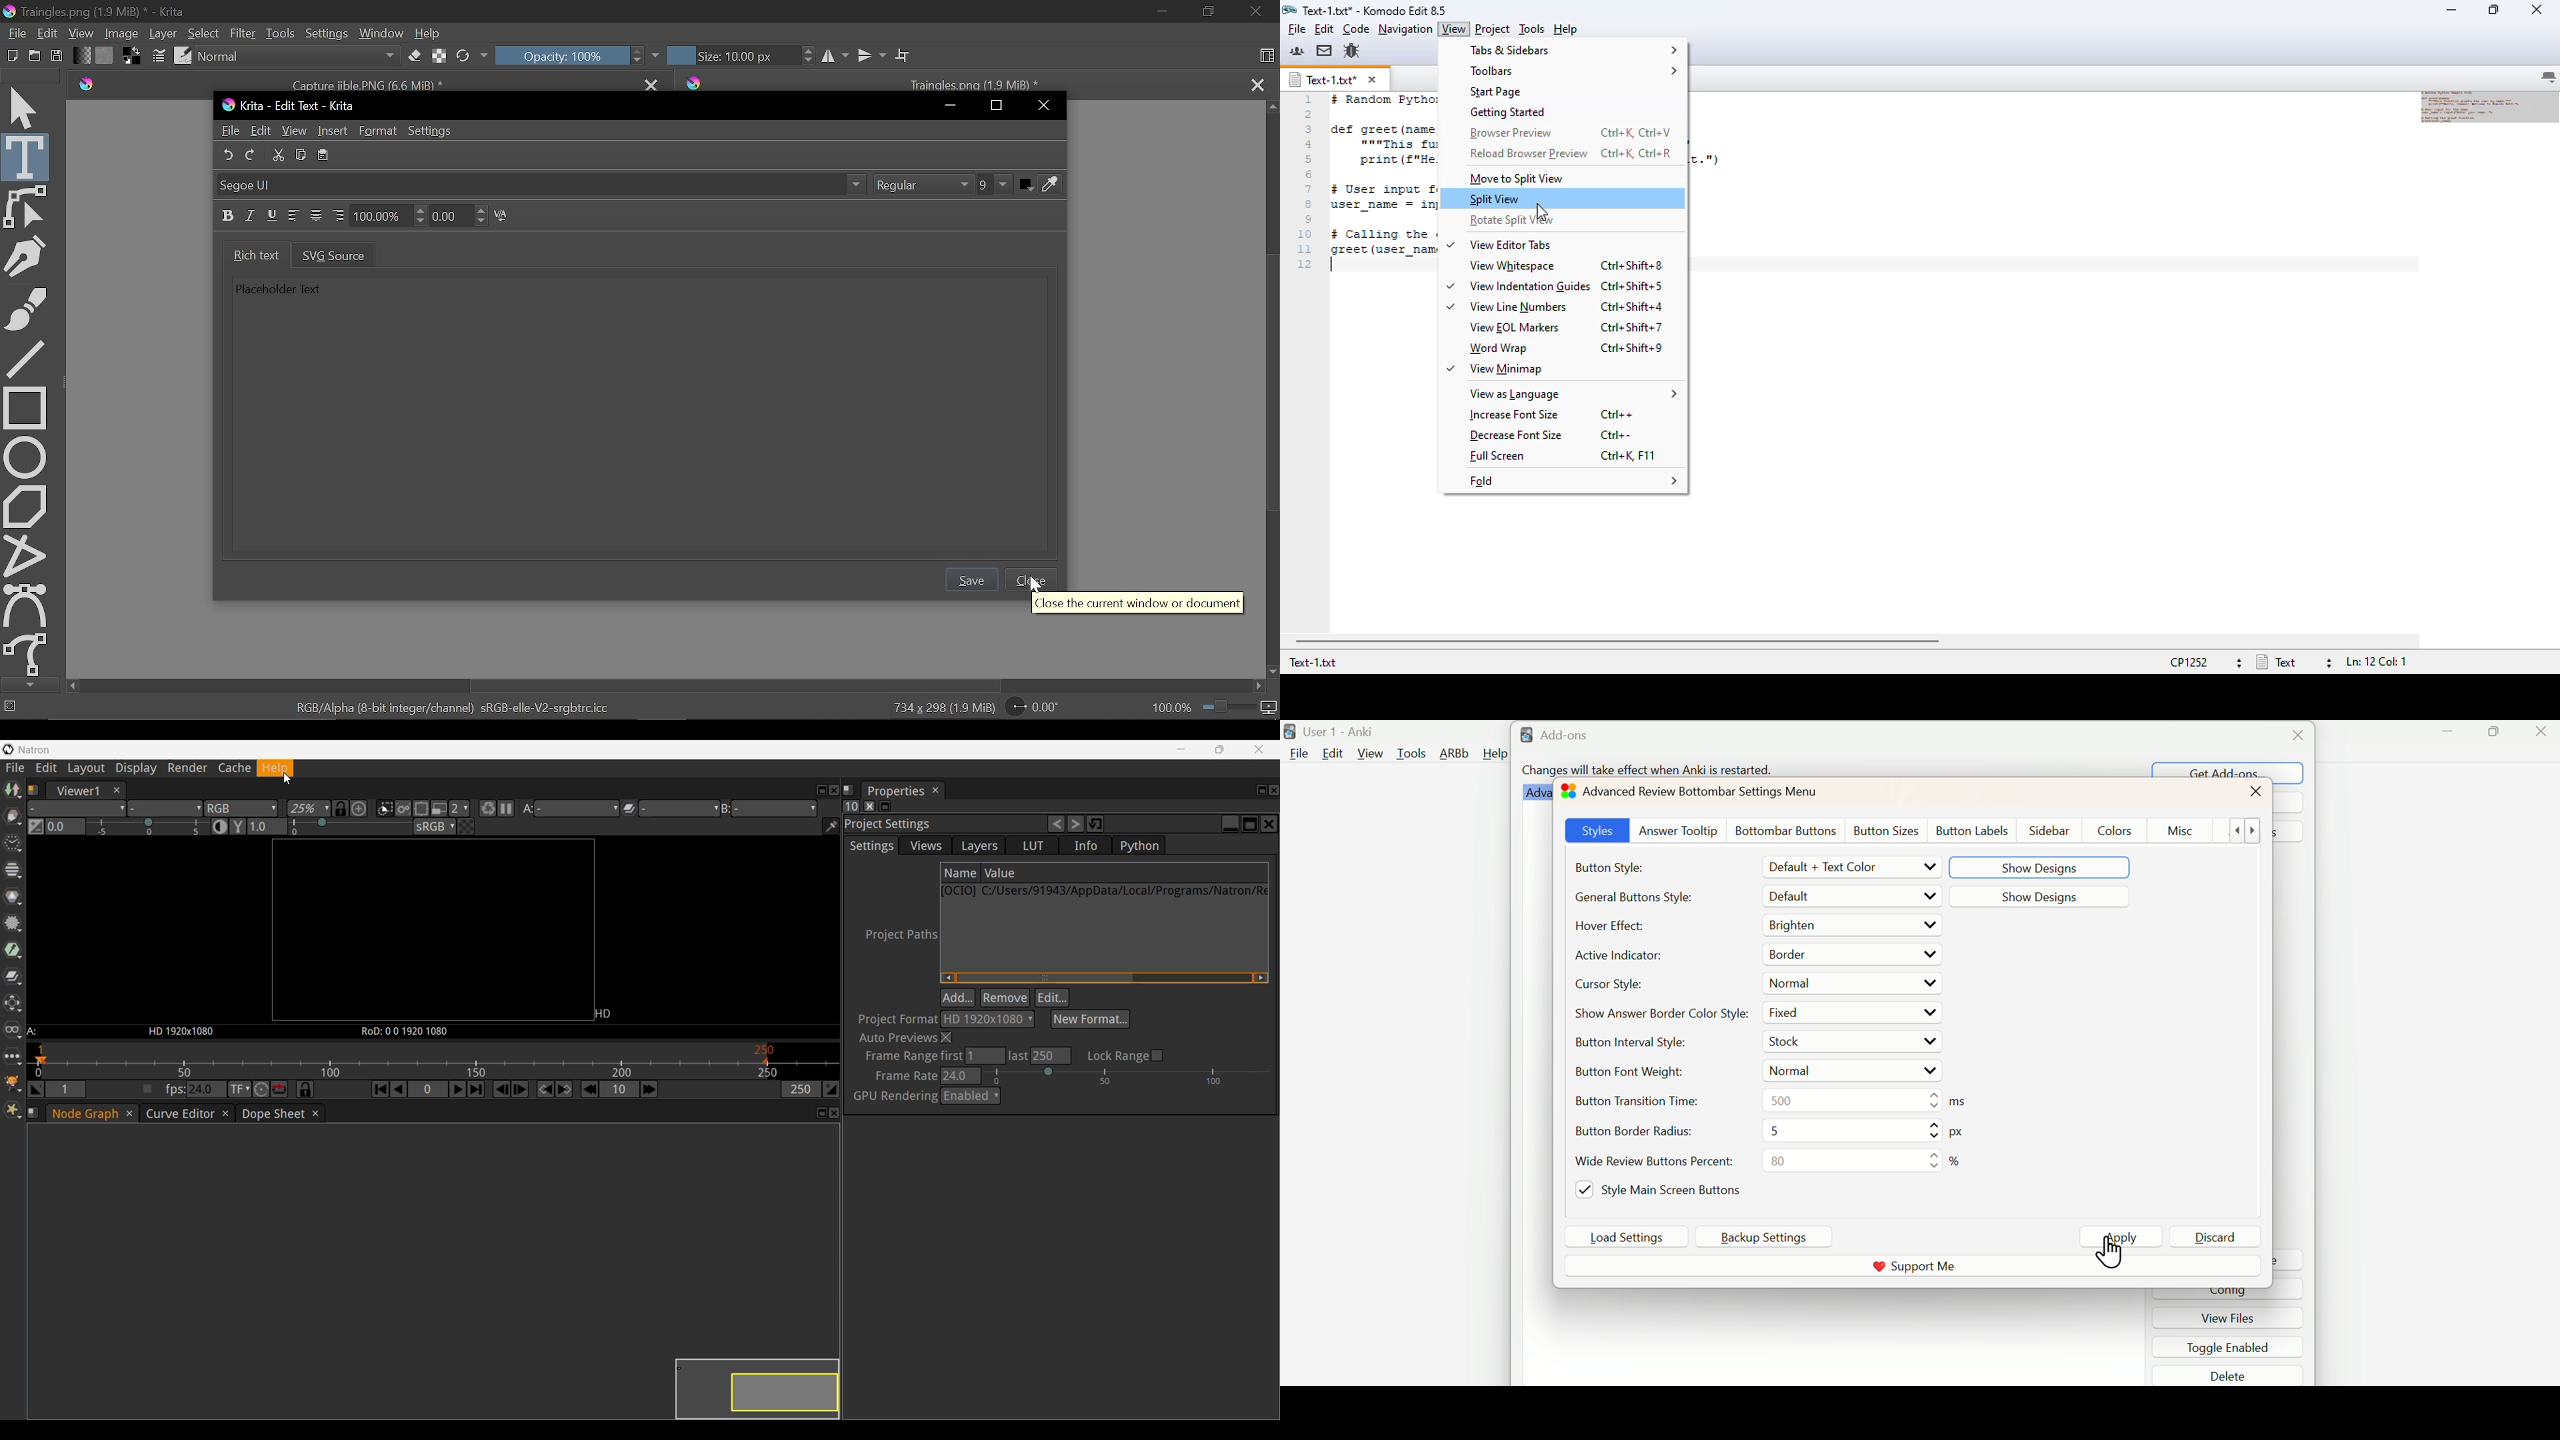 The width and height of the screenshot is (2576, 1456). I want to click on Maximize, so click(2498, 731).